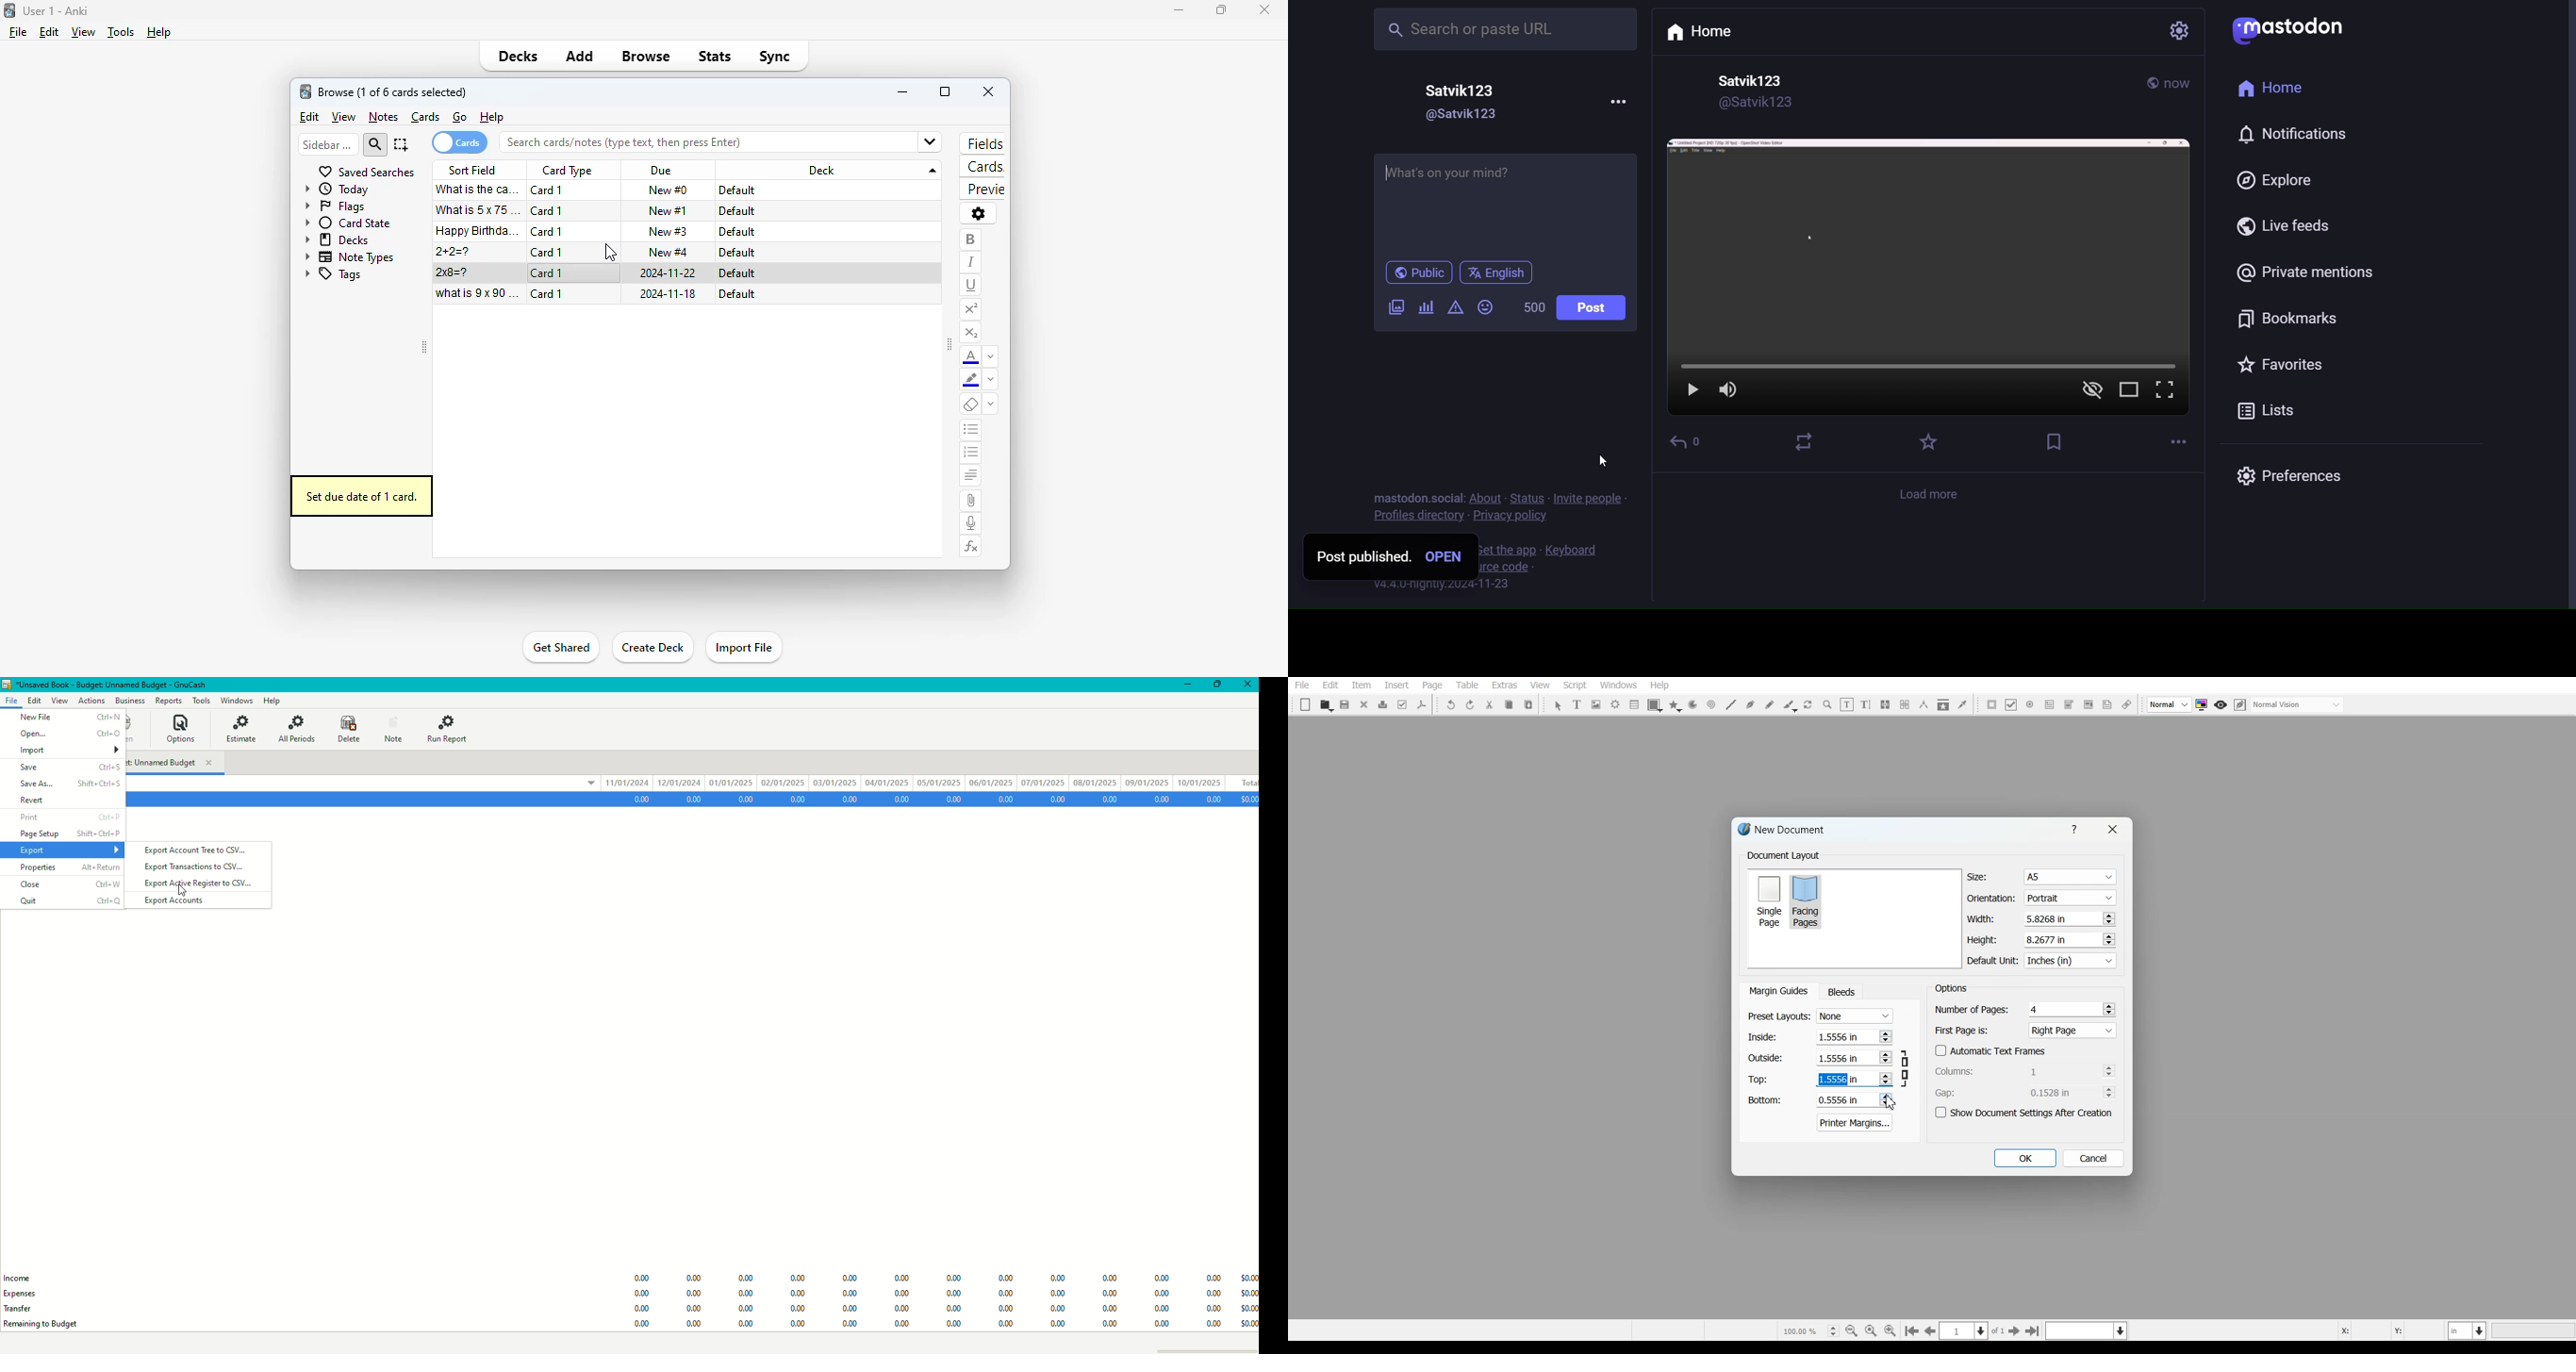 The image size is (2576, 1372). Describe the element at coordinates (971, 357) in the screenshot. I see `text color` at that location.